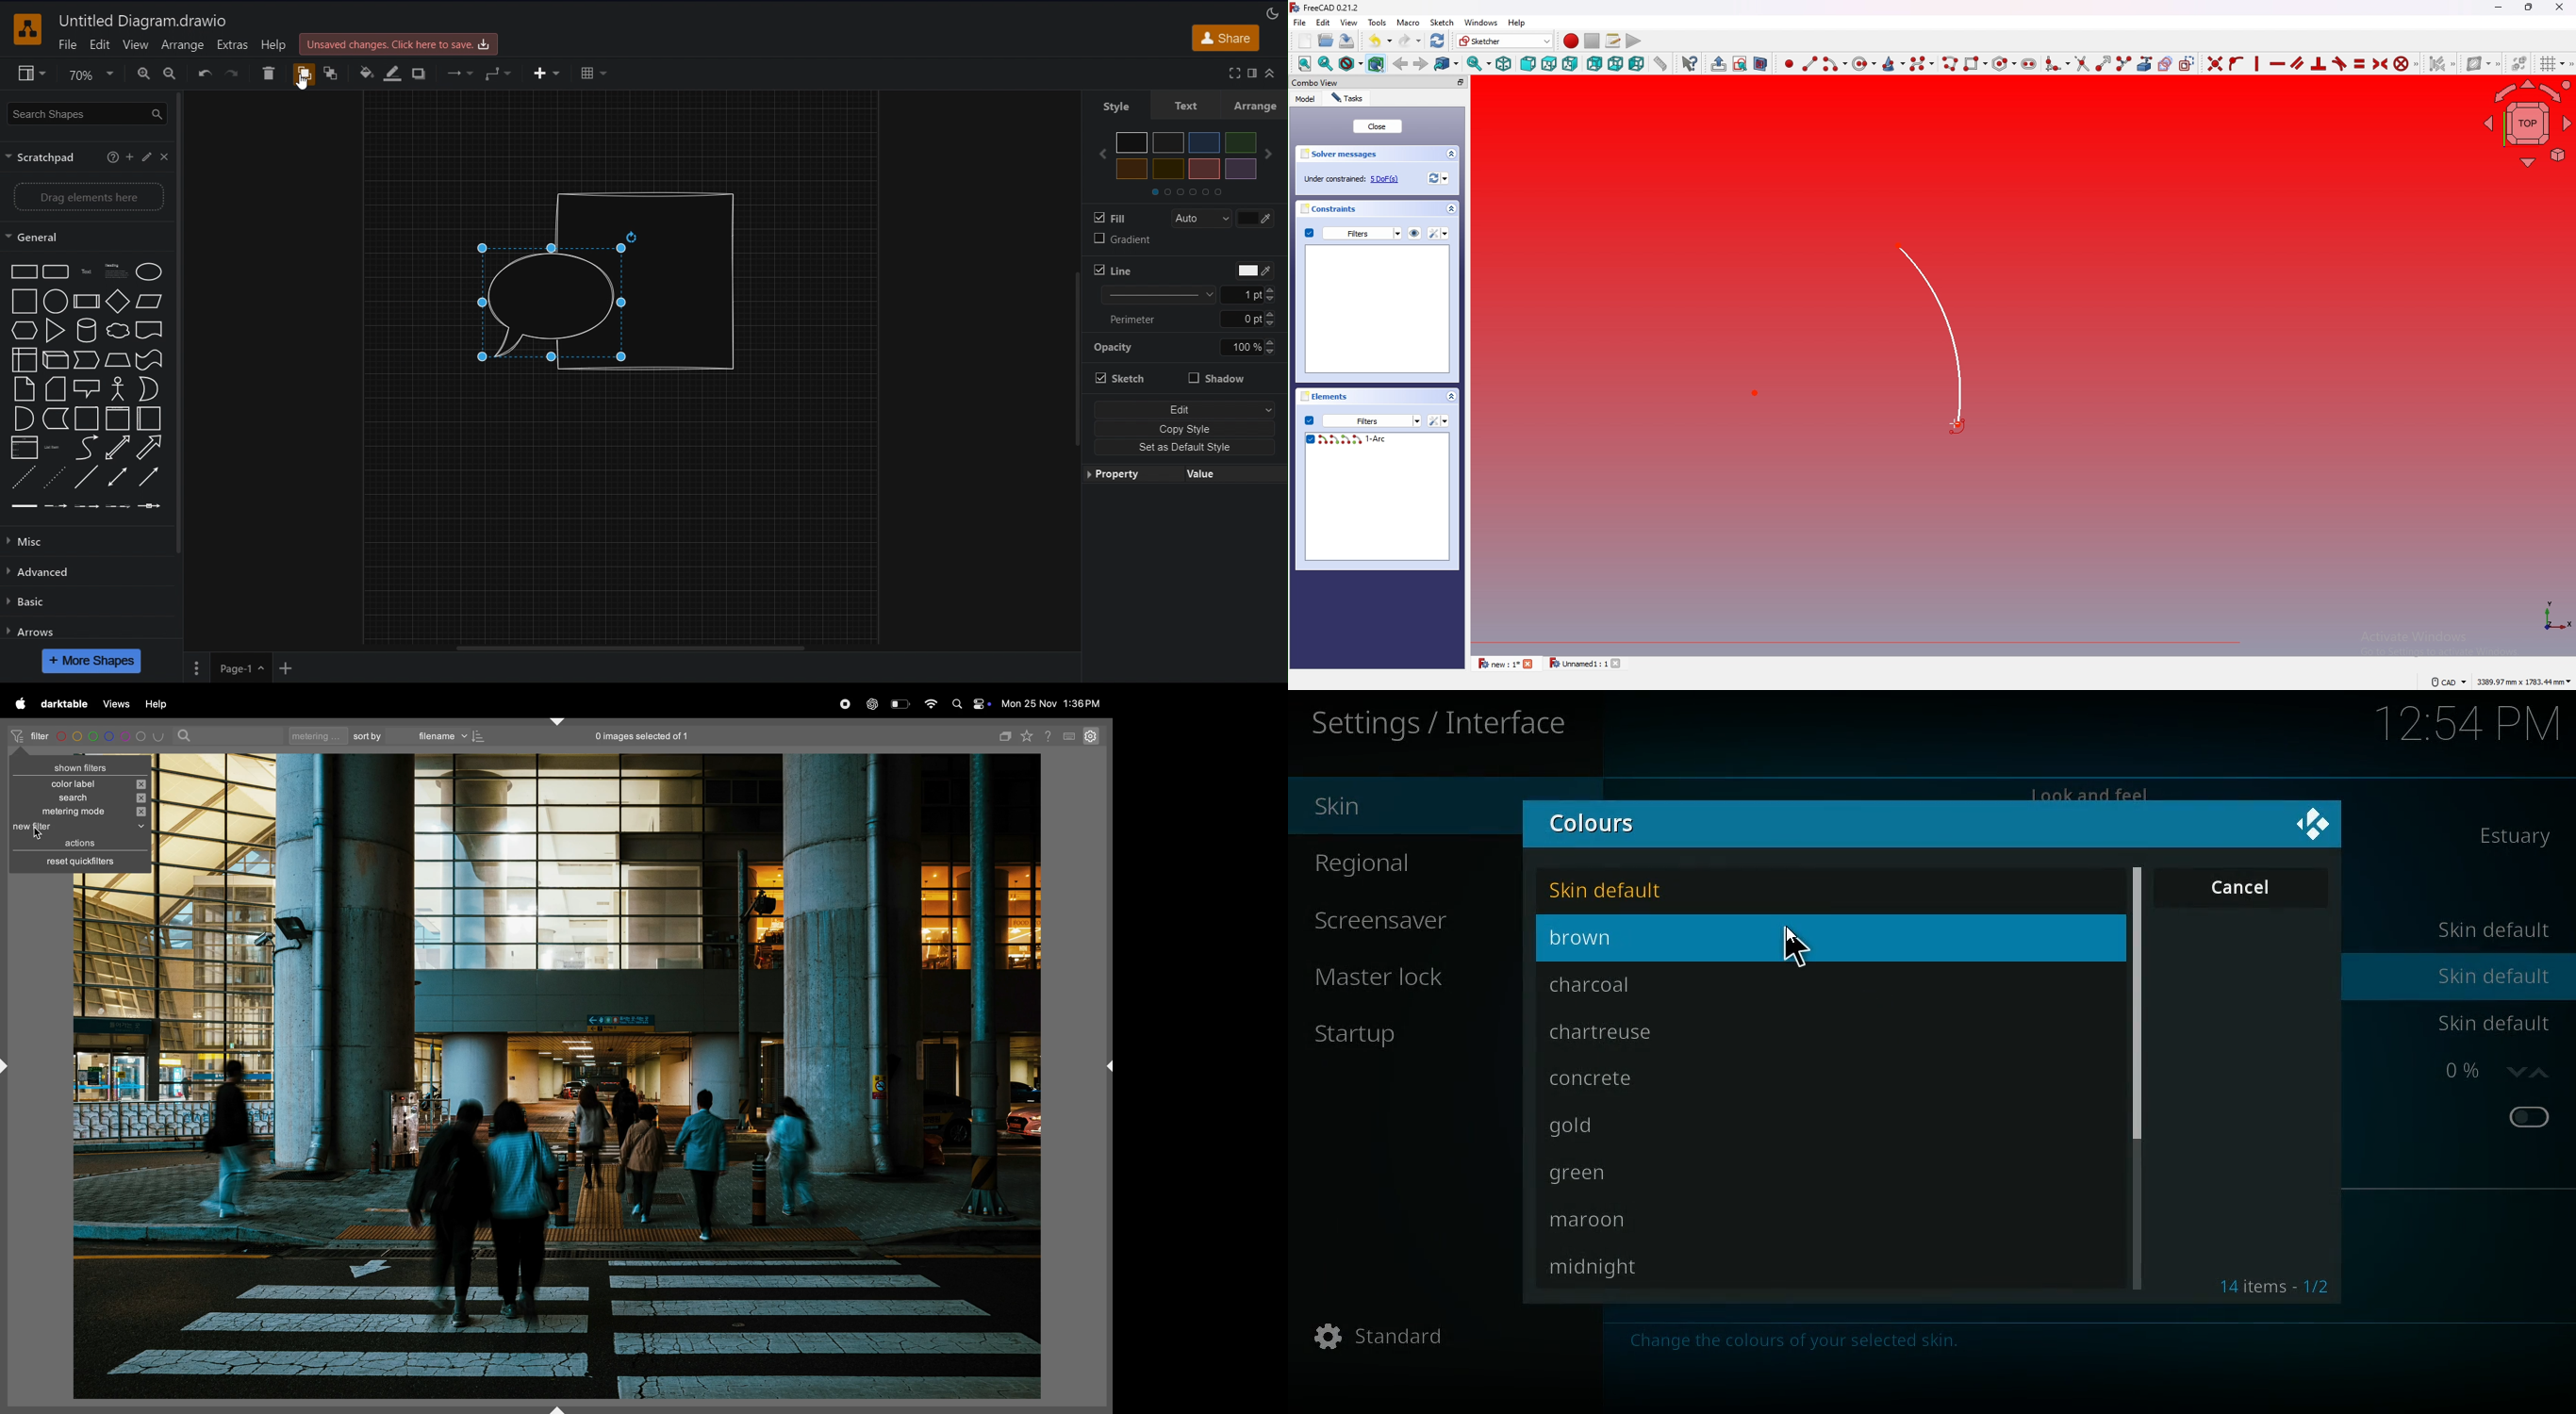 Image resolution: width=2576 pixels, height=1428 pixels. What do you see at coordinates (1517, 23) in the screenshot?
I see `help` at bounding box center [1517, 23].